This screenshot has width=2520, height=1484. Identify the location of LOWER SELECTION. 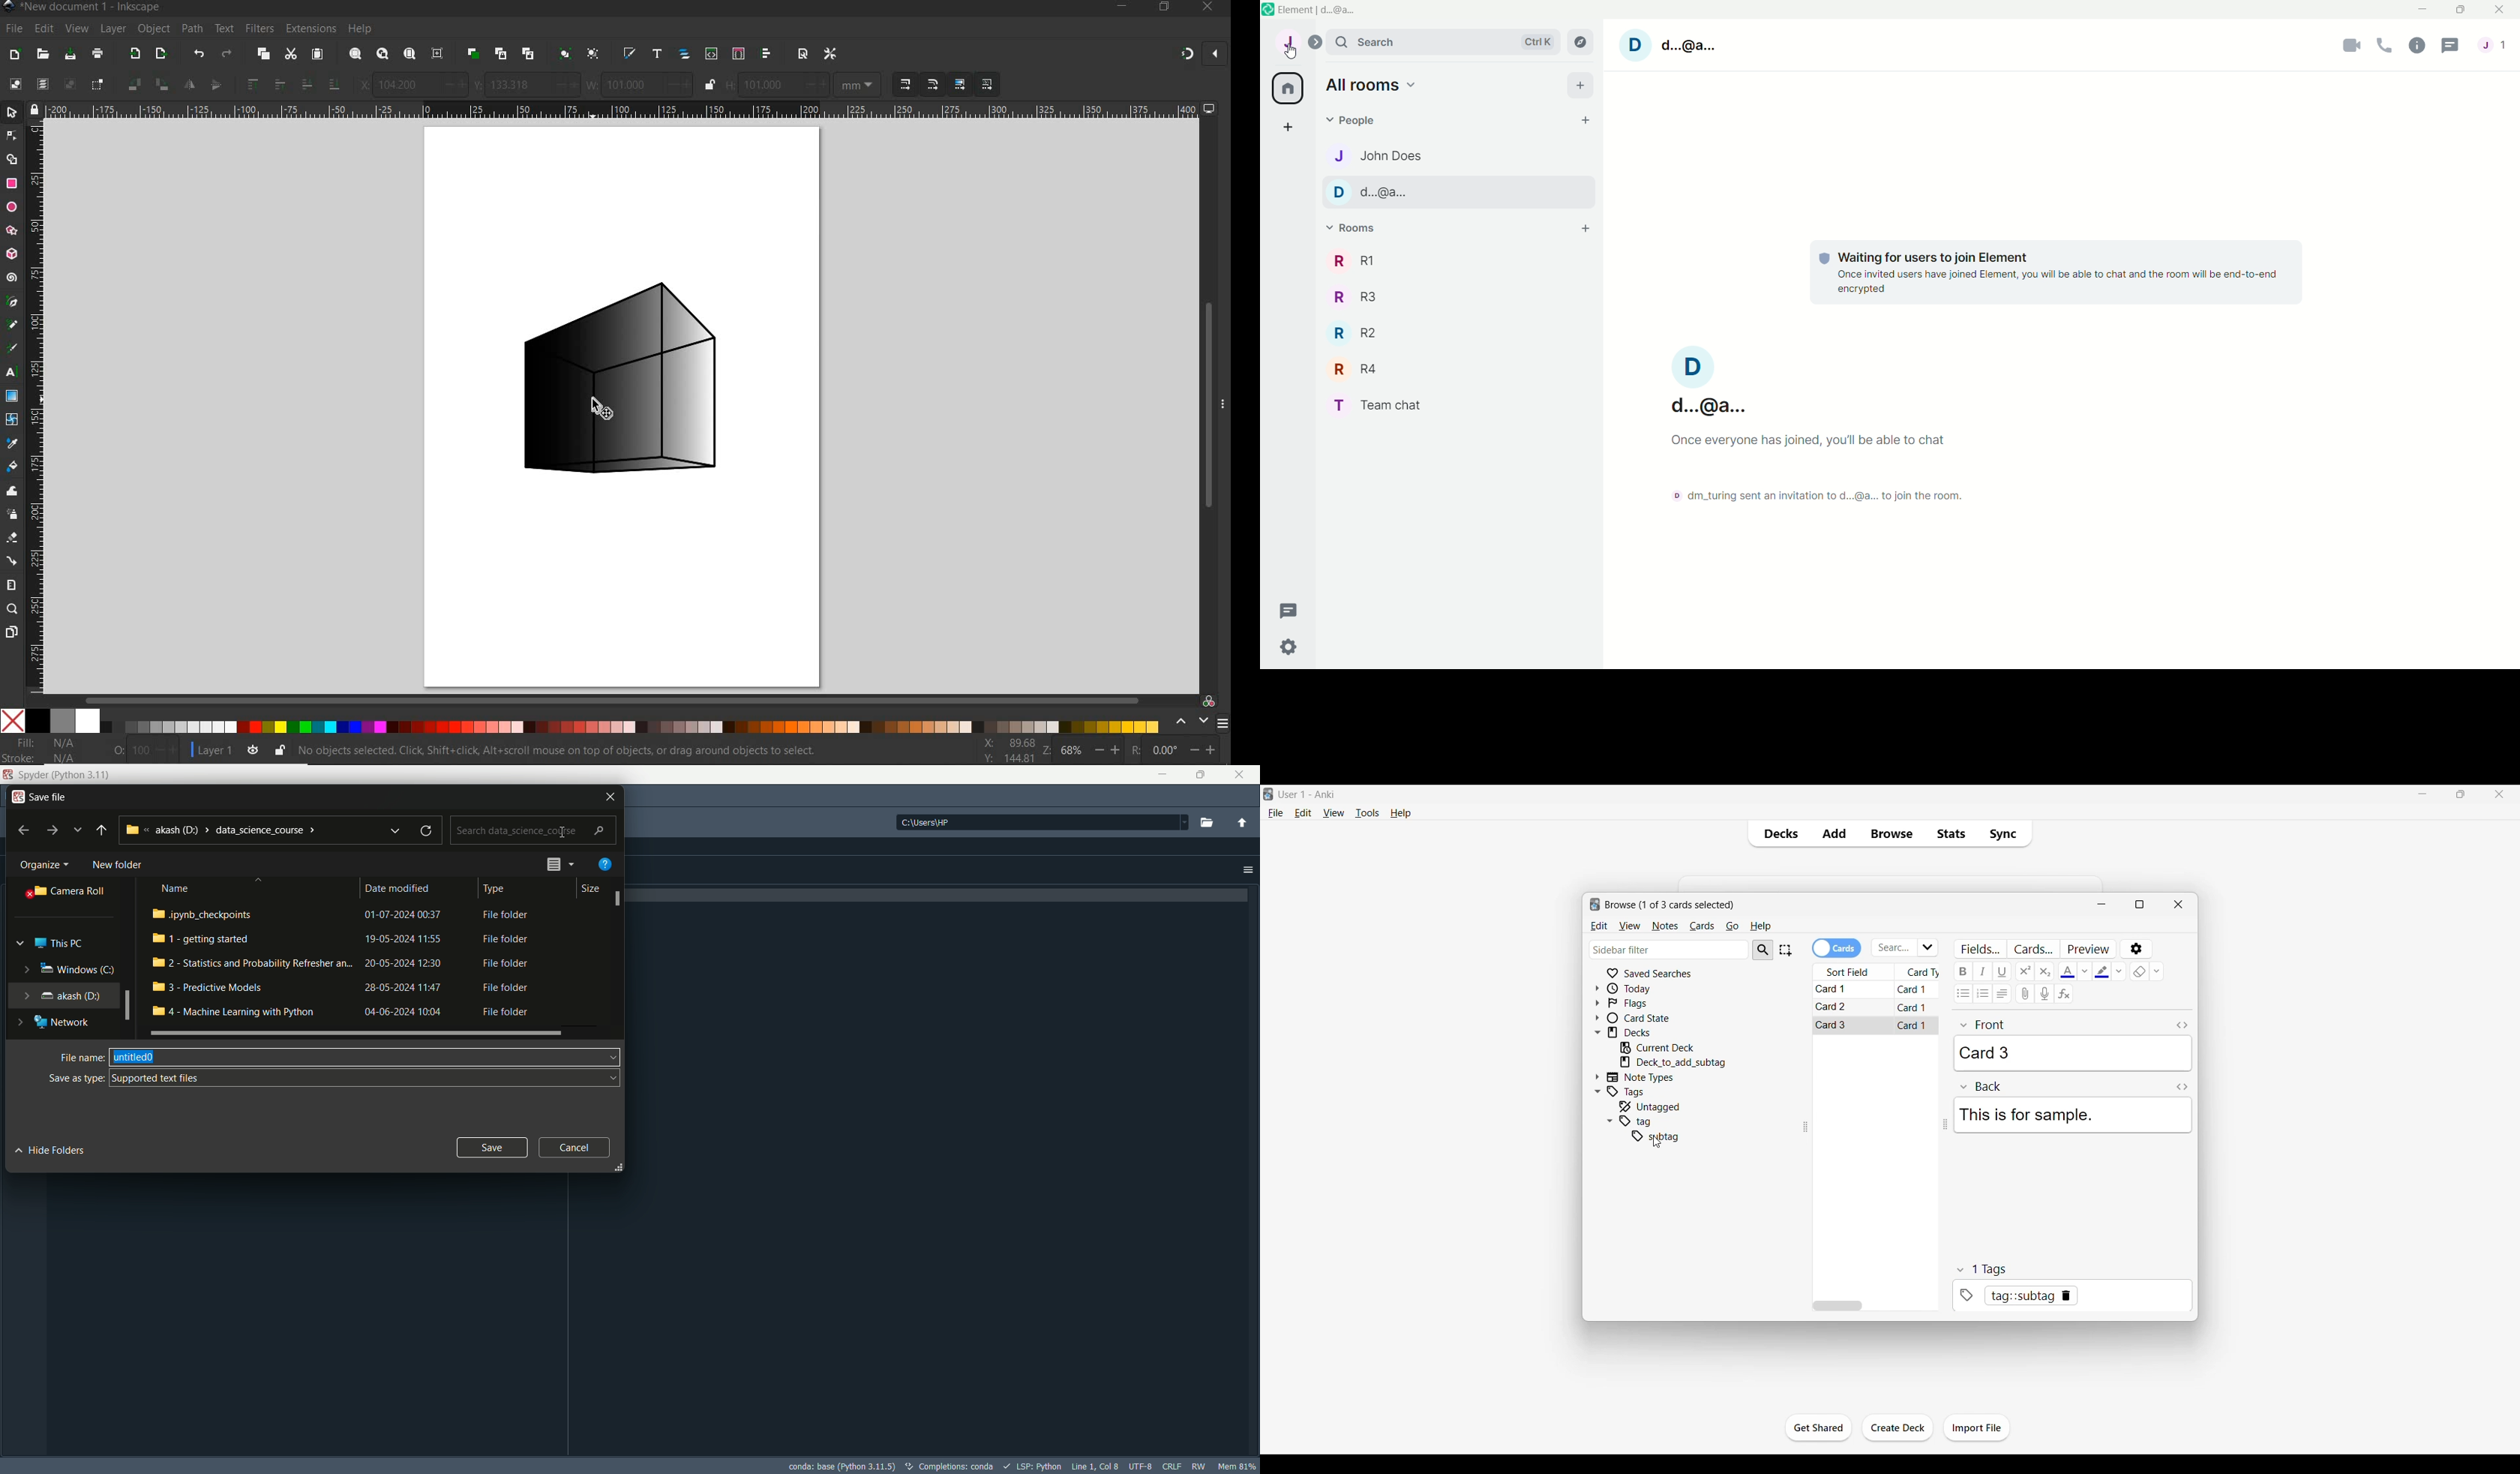
(306, 83).